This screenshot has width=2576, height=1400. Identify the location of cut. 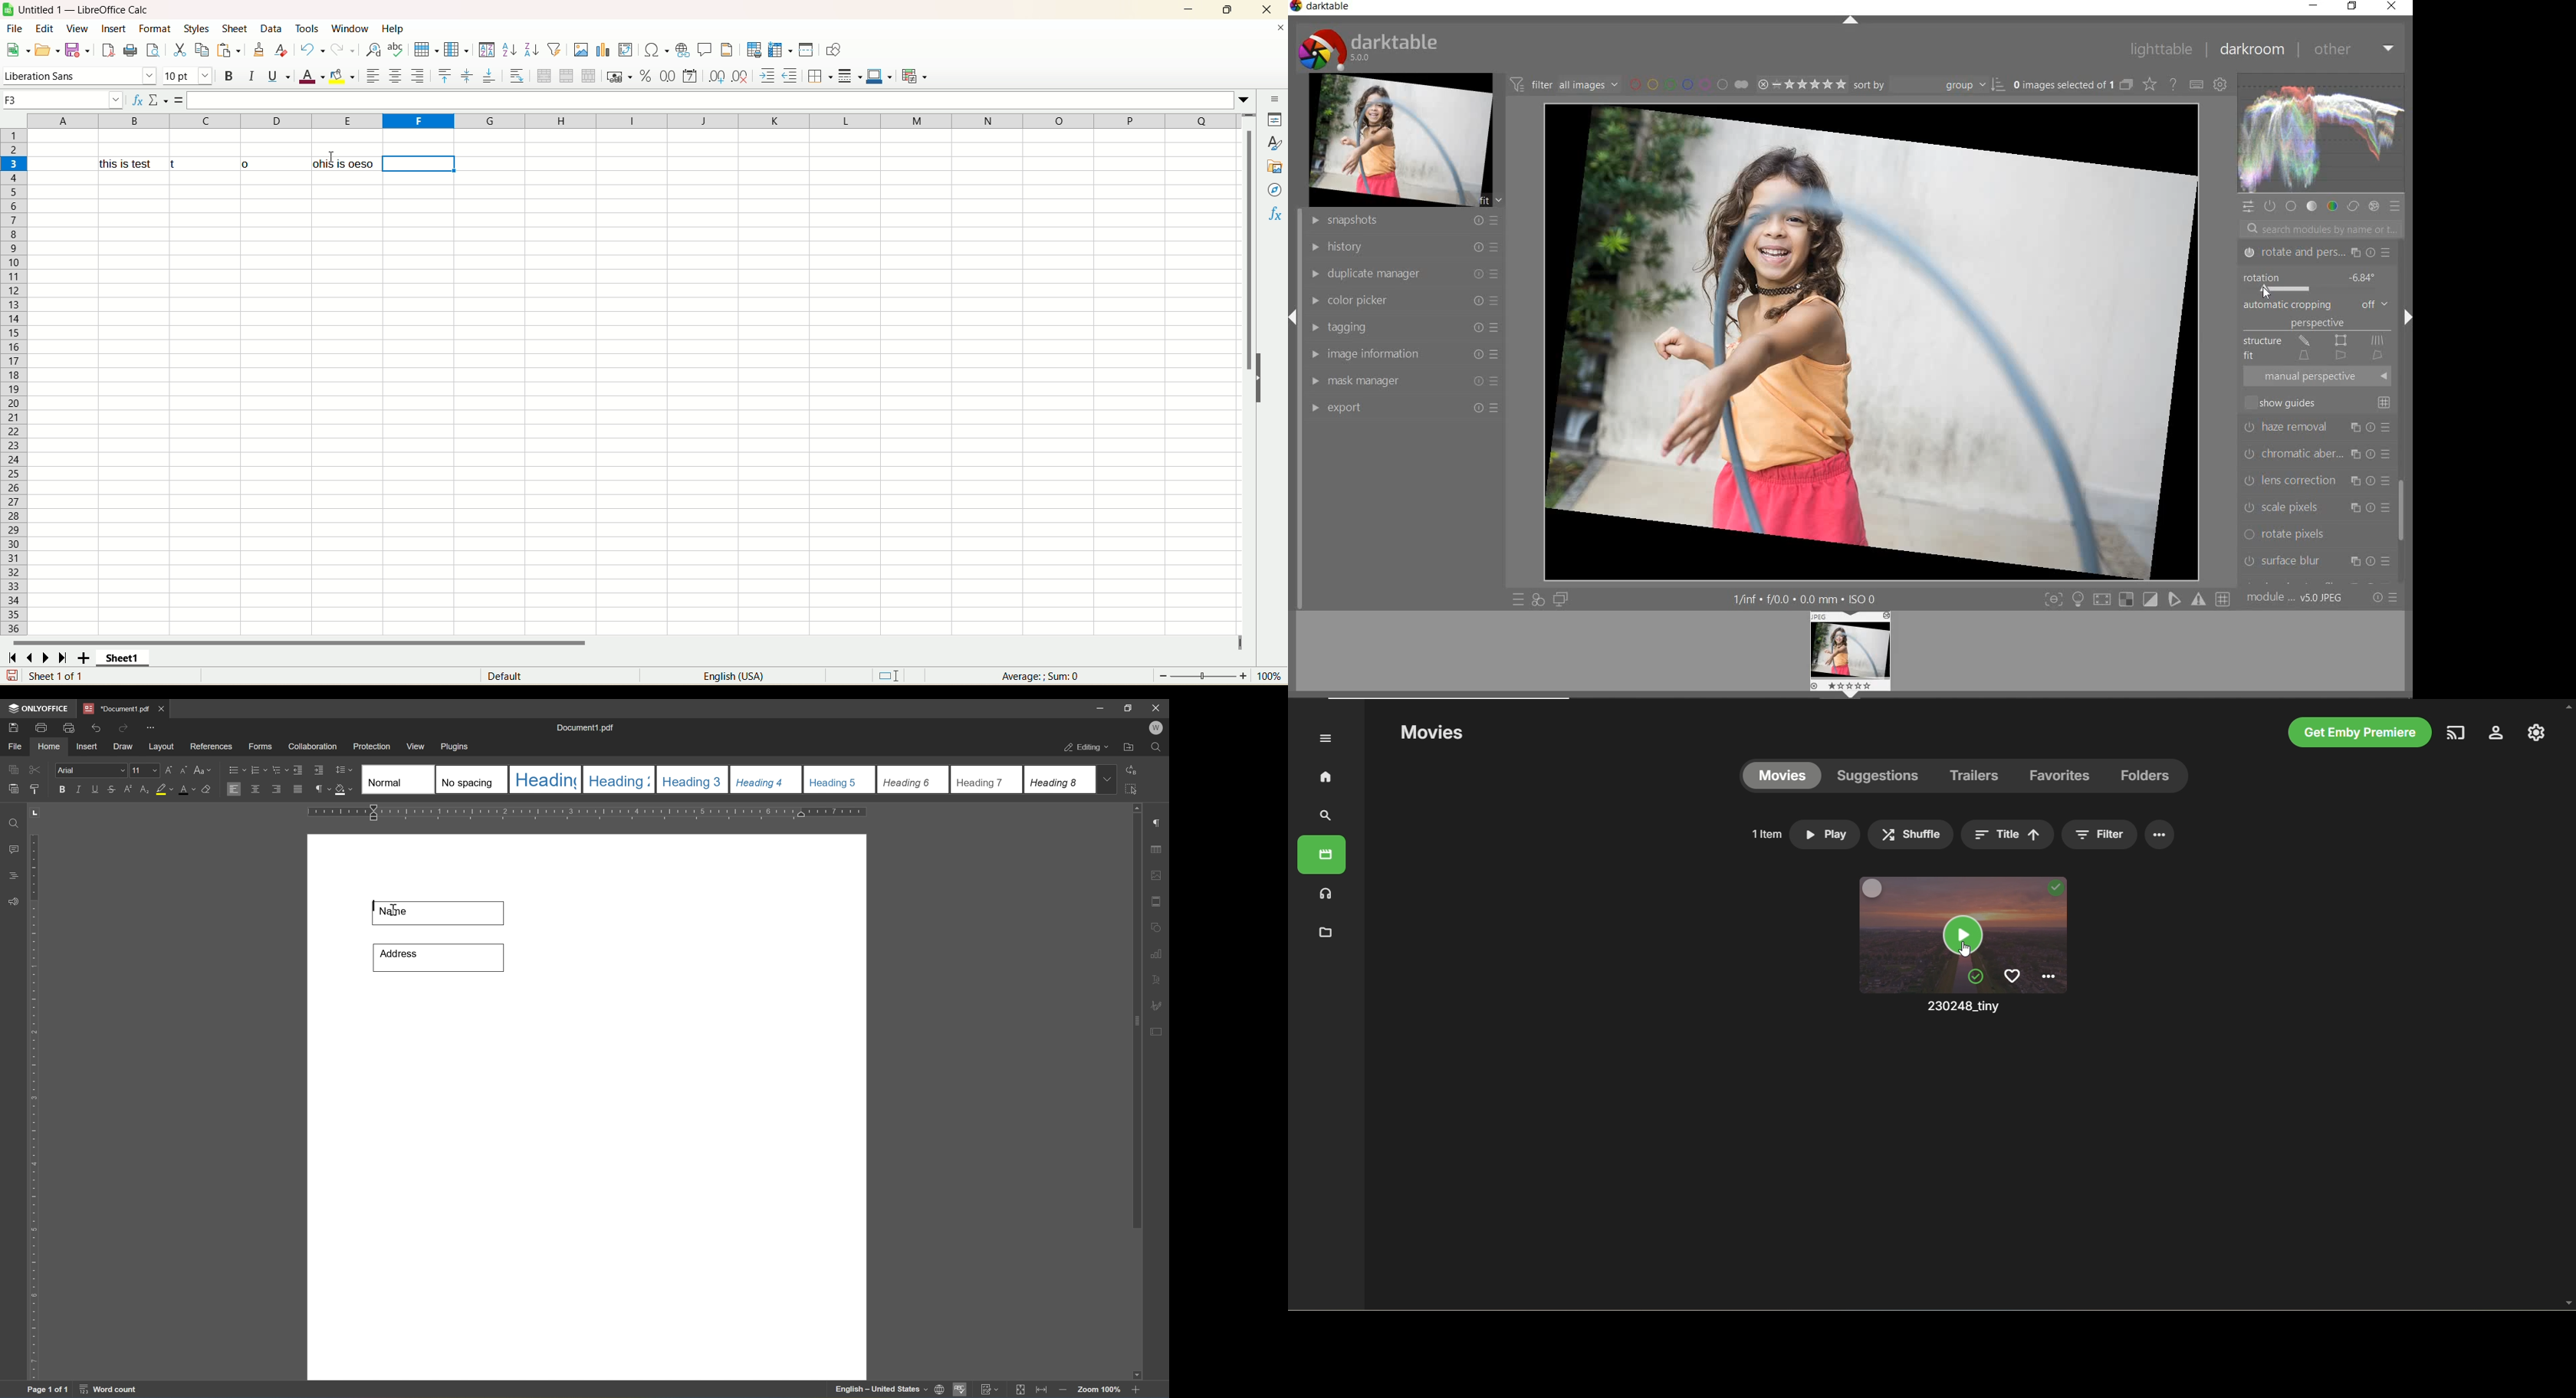
(179, 51).